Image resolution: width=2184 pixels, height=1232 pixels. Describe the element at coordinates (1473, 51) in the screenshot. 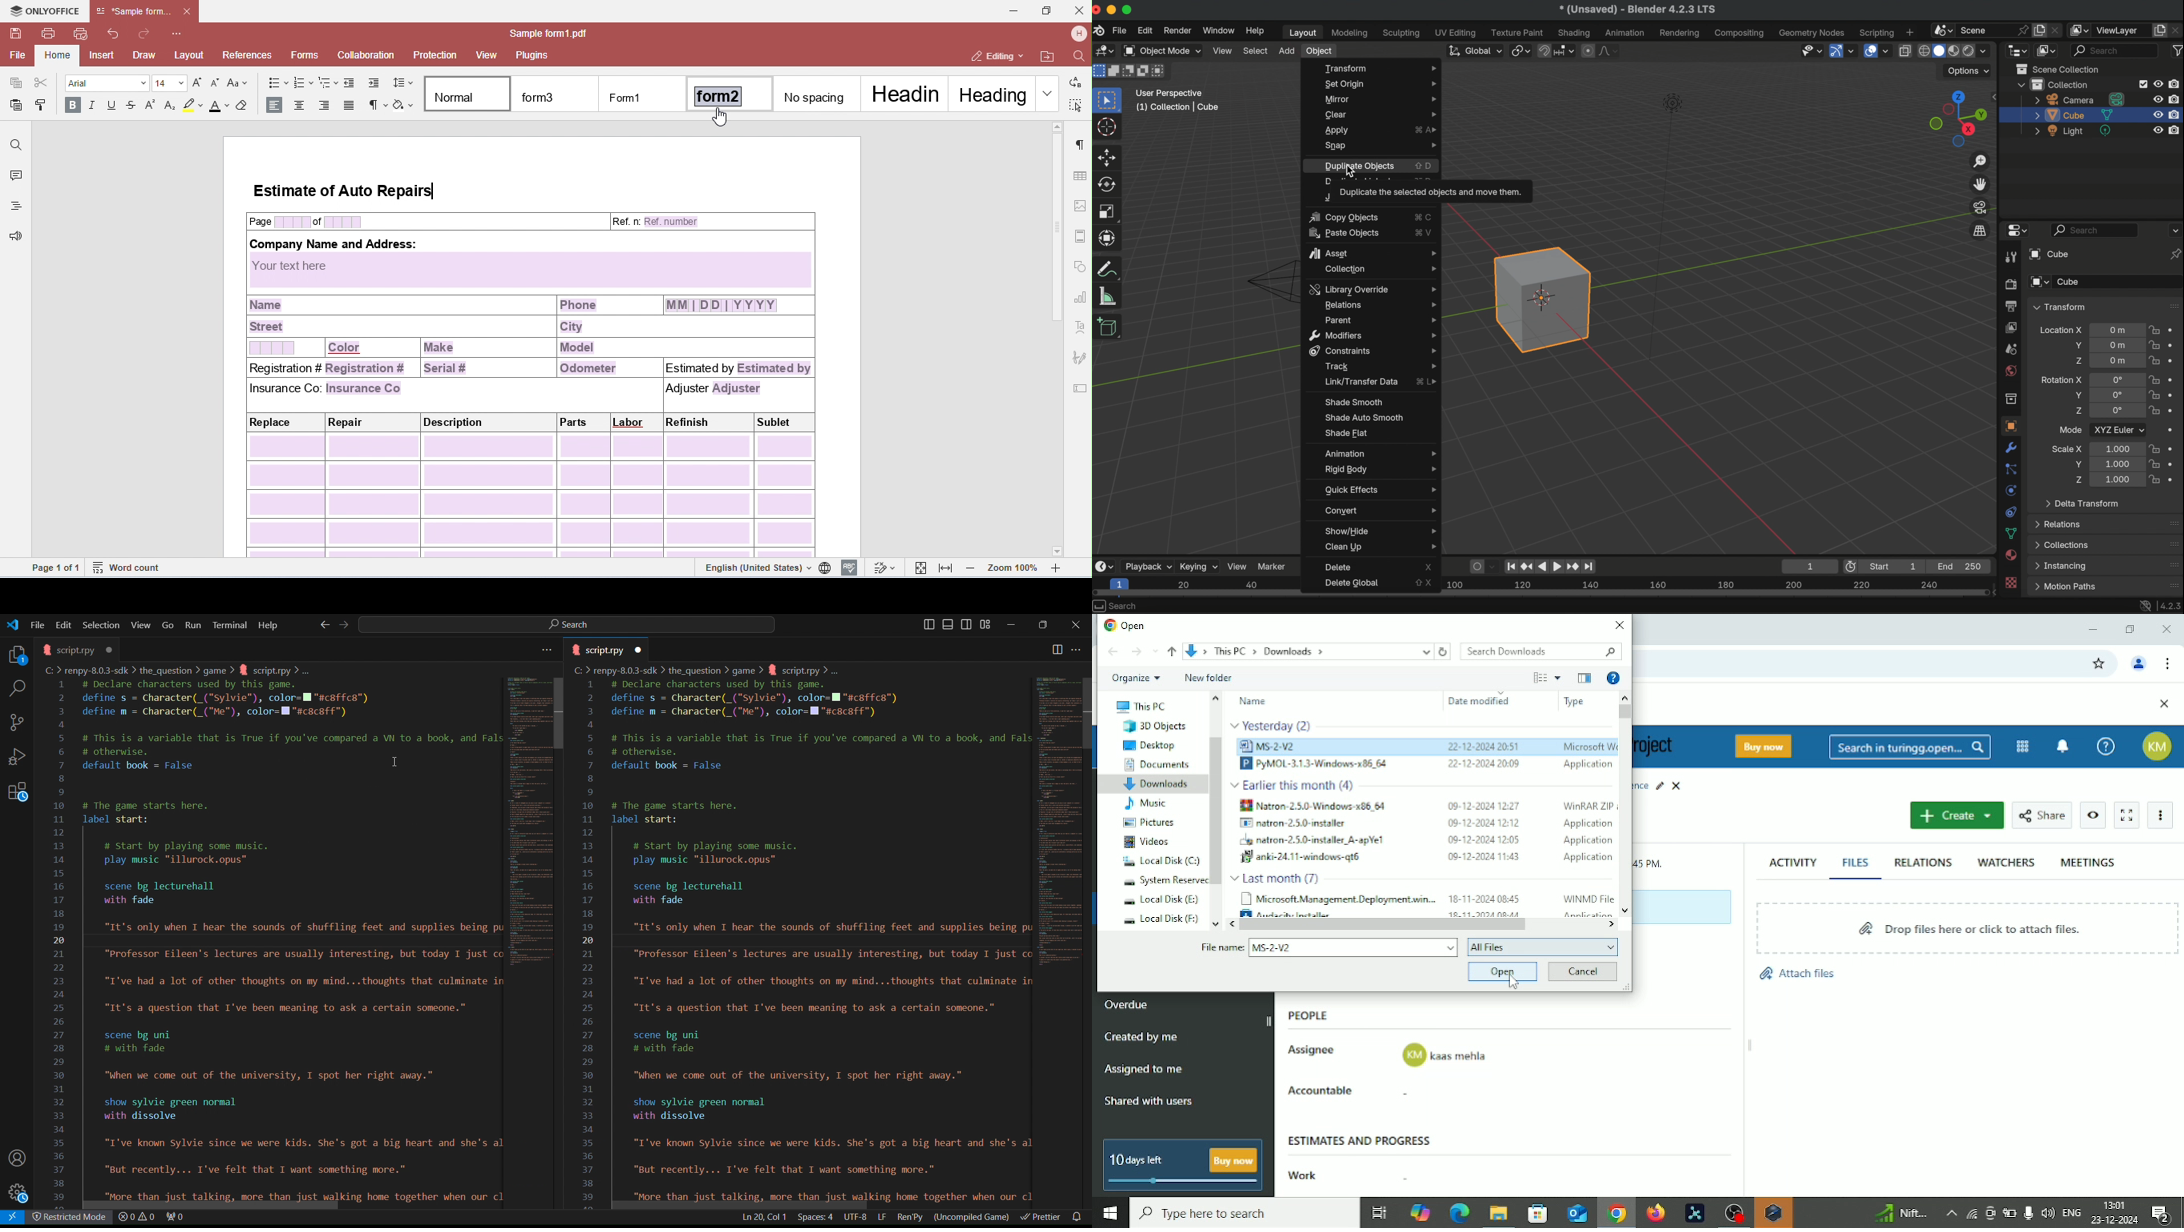

I see `transforming orientation global` at that location.